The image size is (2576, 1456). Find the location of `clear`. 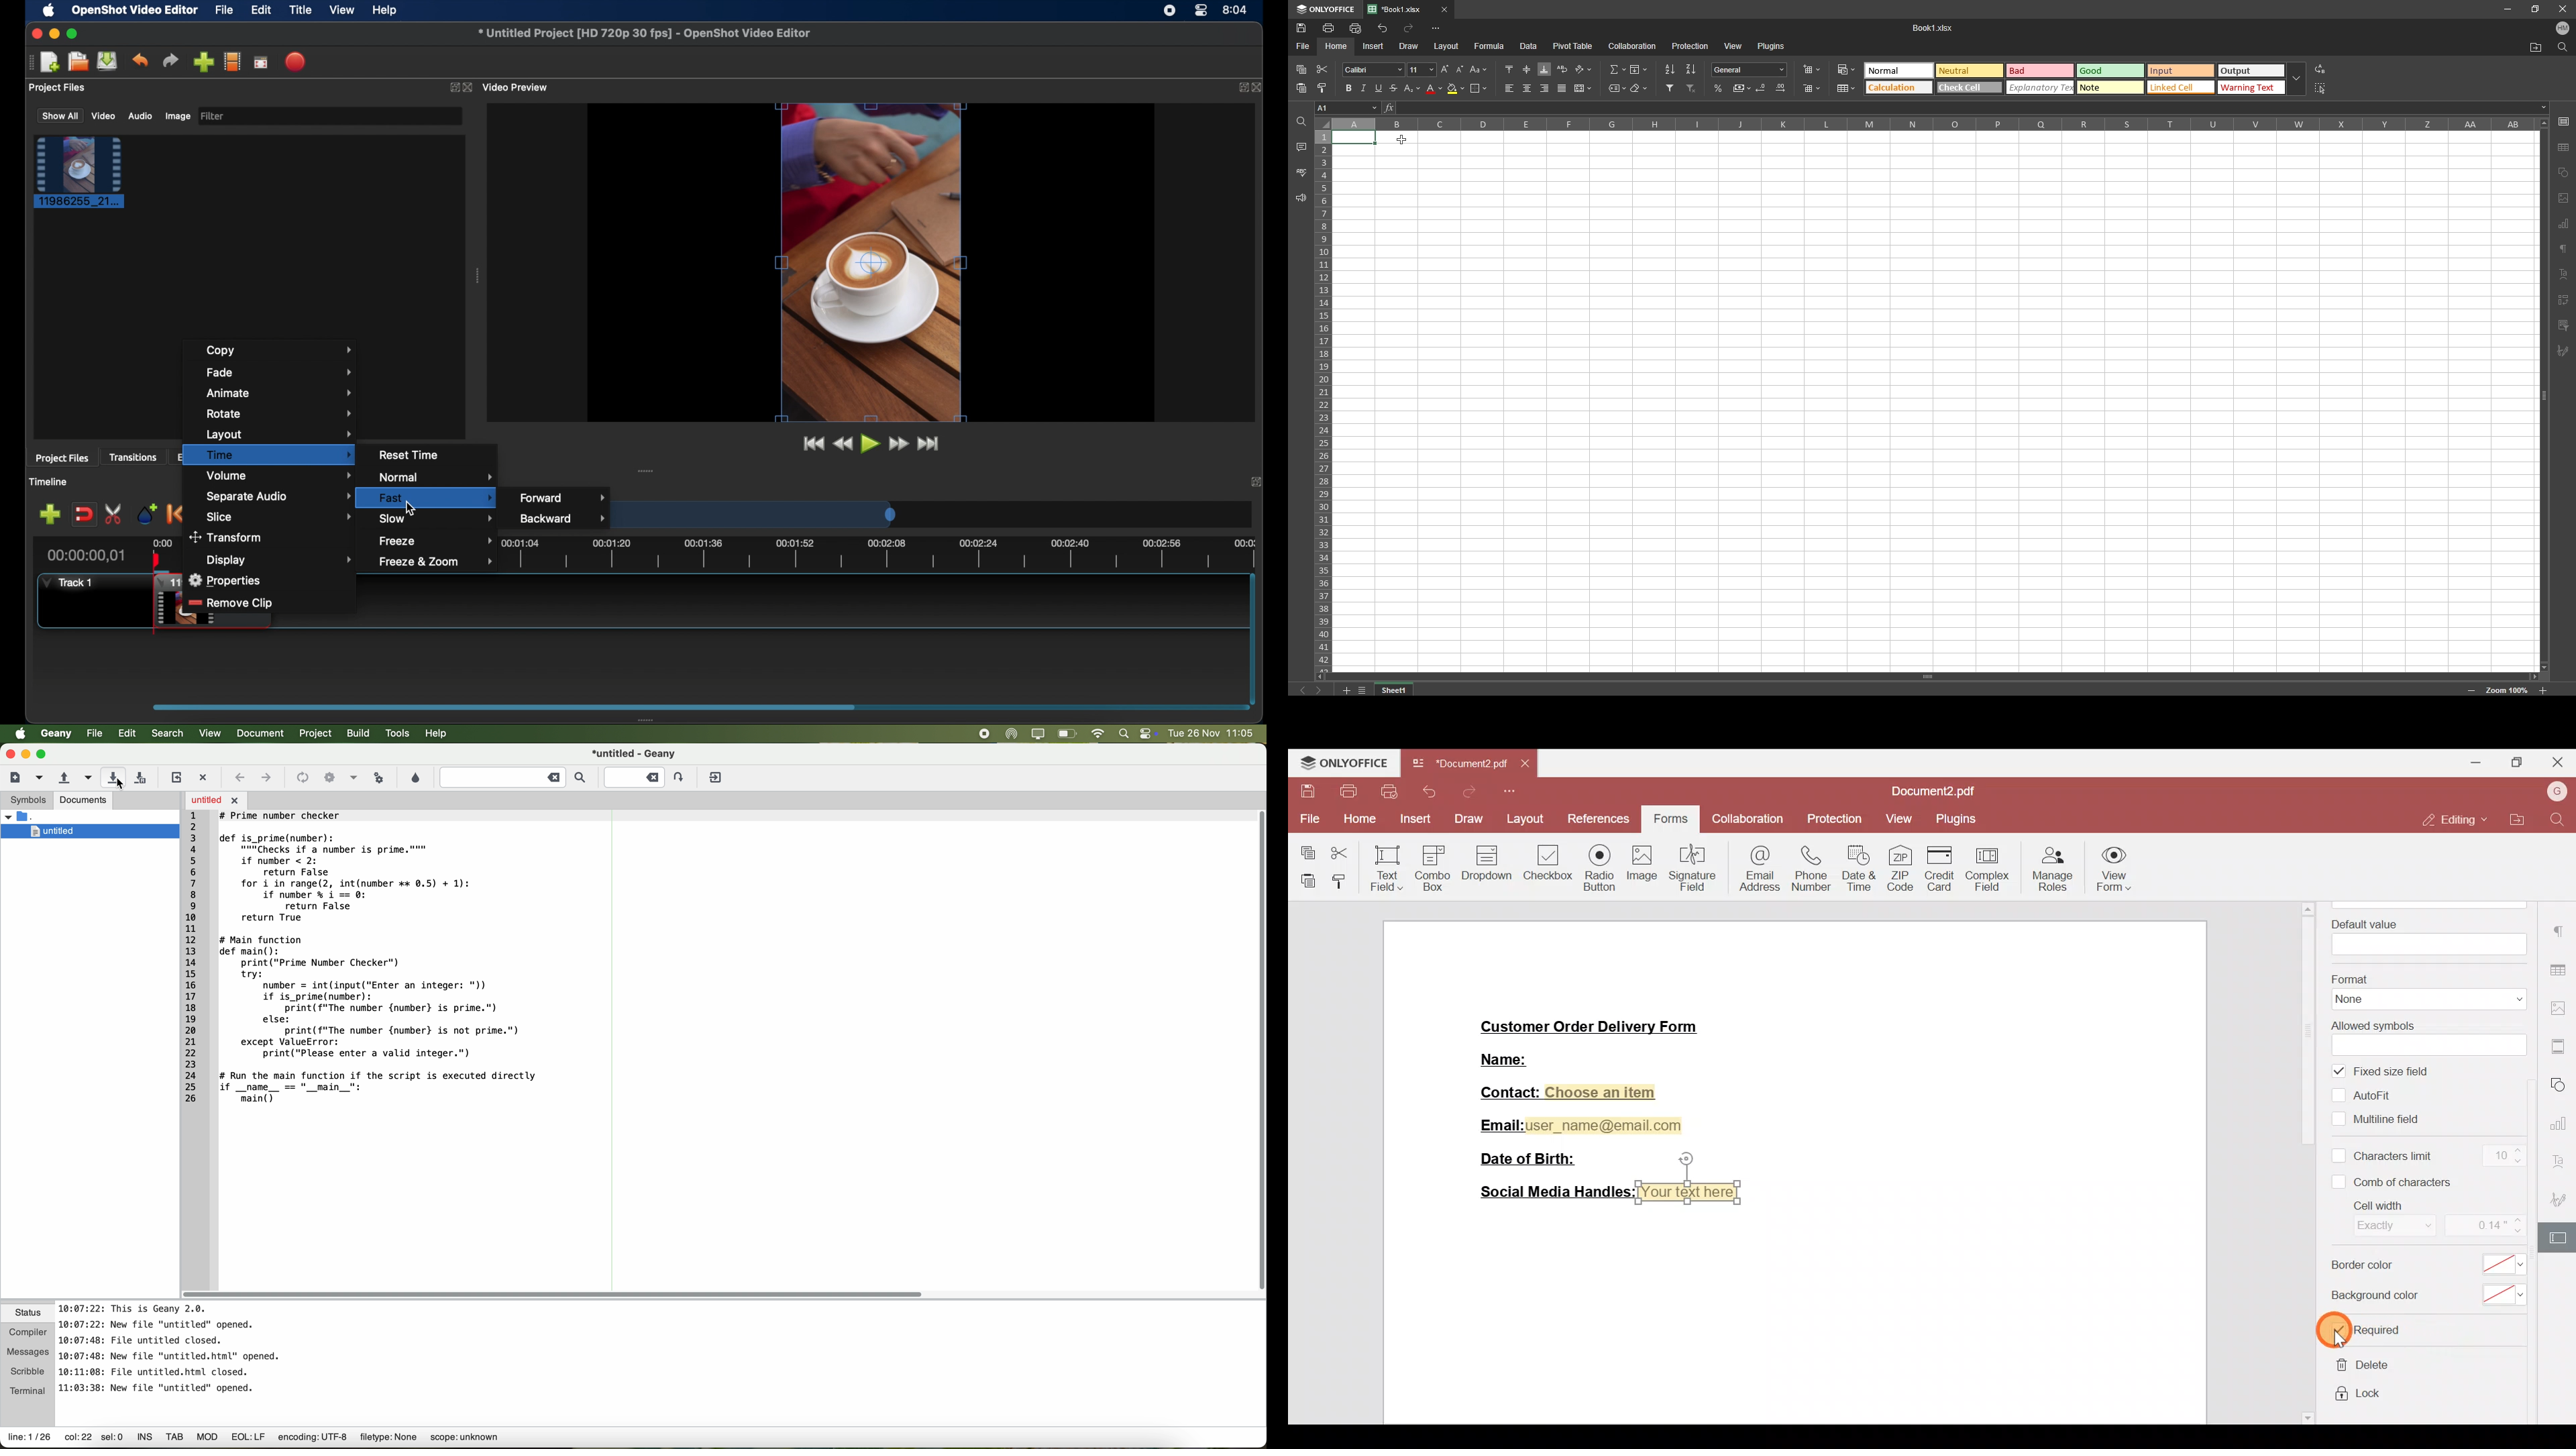

clear is located at coordinates (1638, 87).